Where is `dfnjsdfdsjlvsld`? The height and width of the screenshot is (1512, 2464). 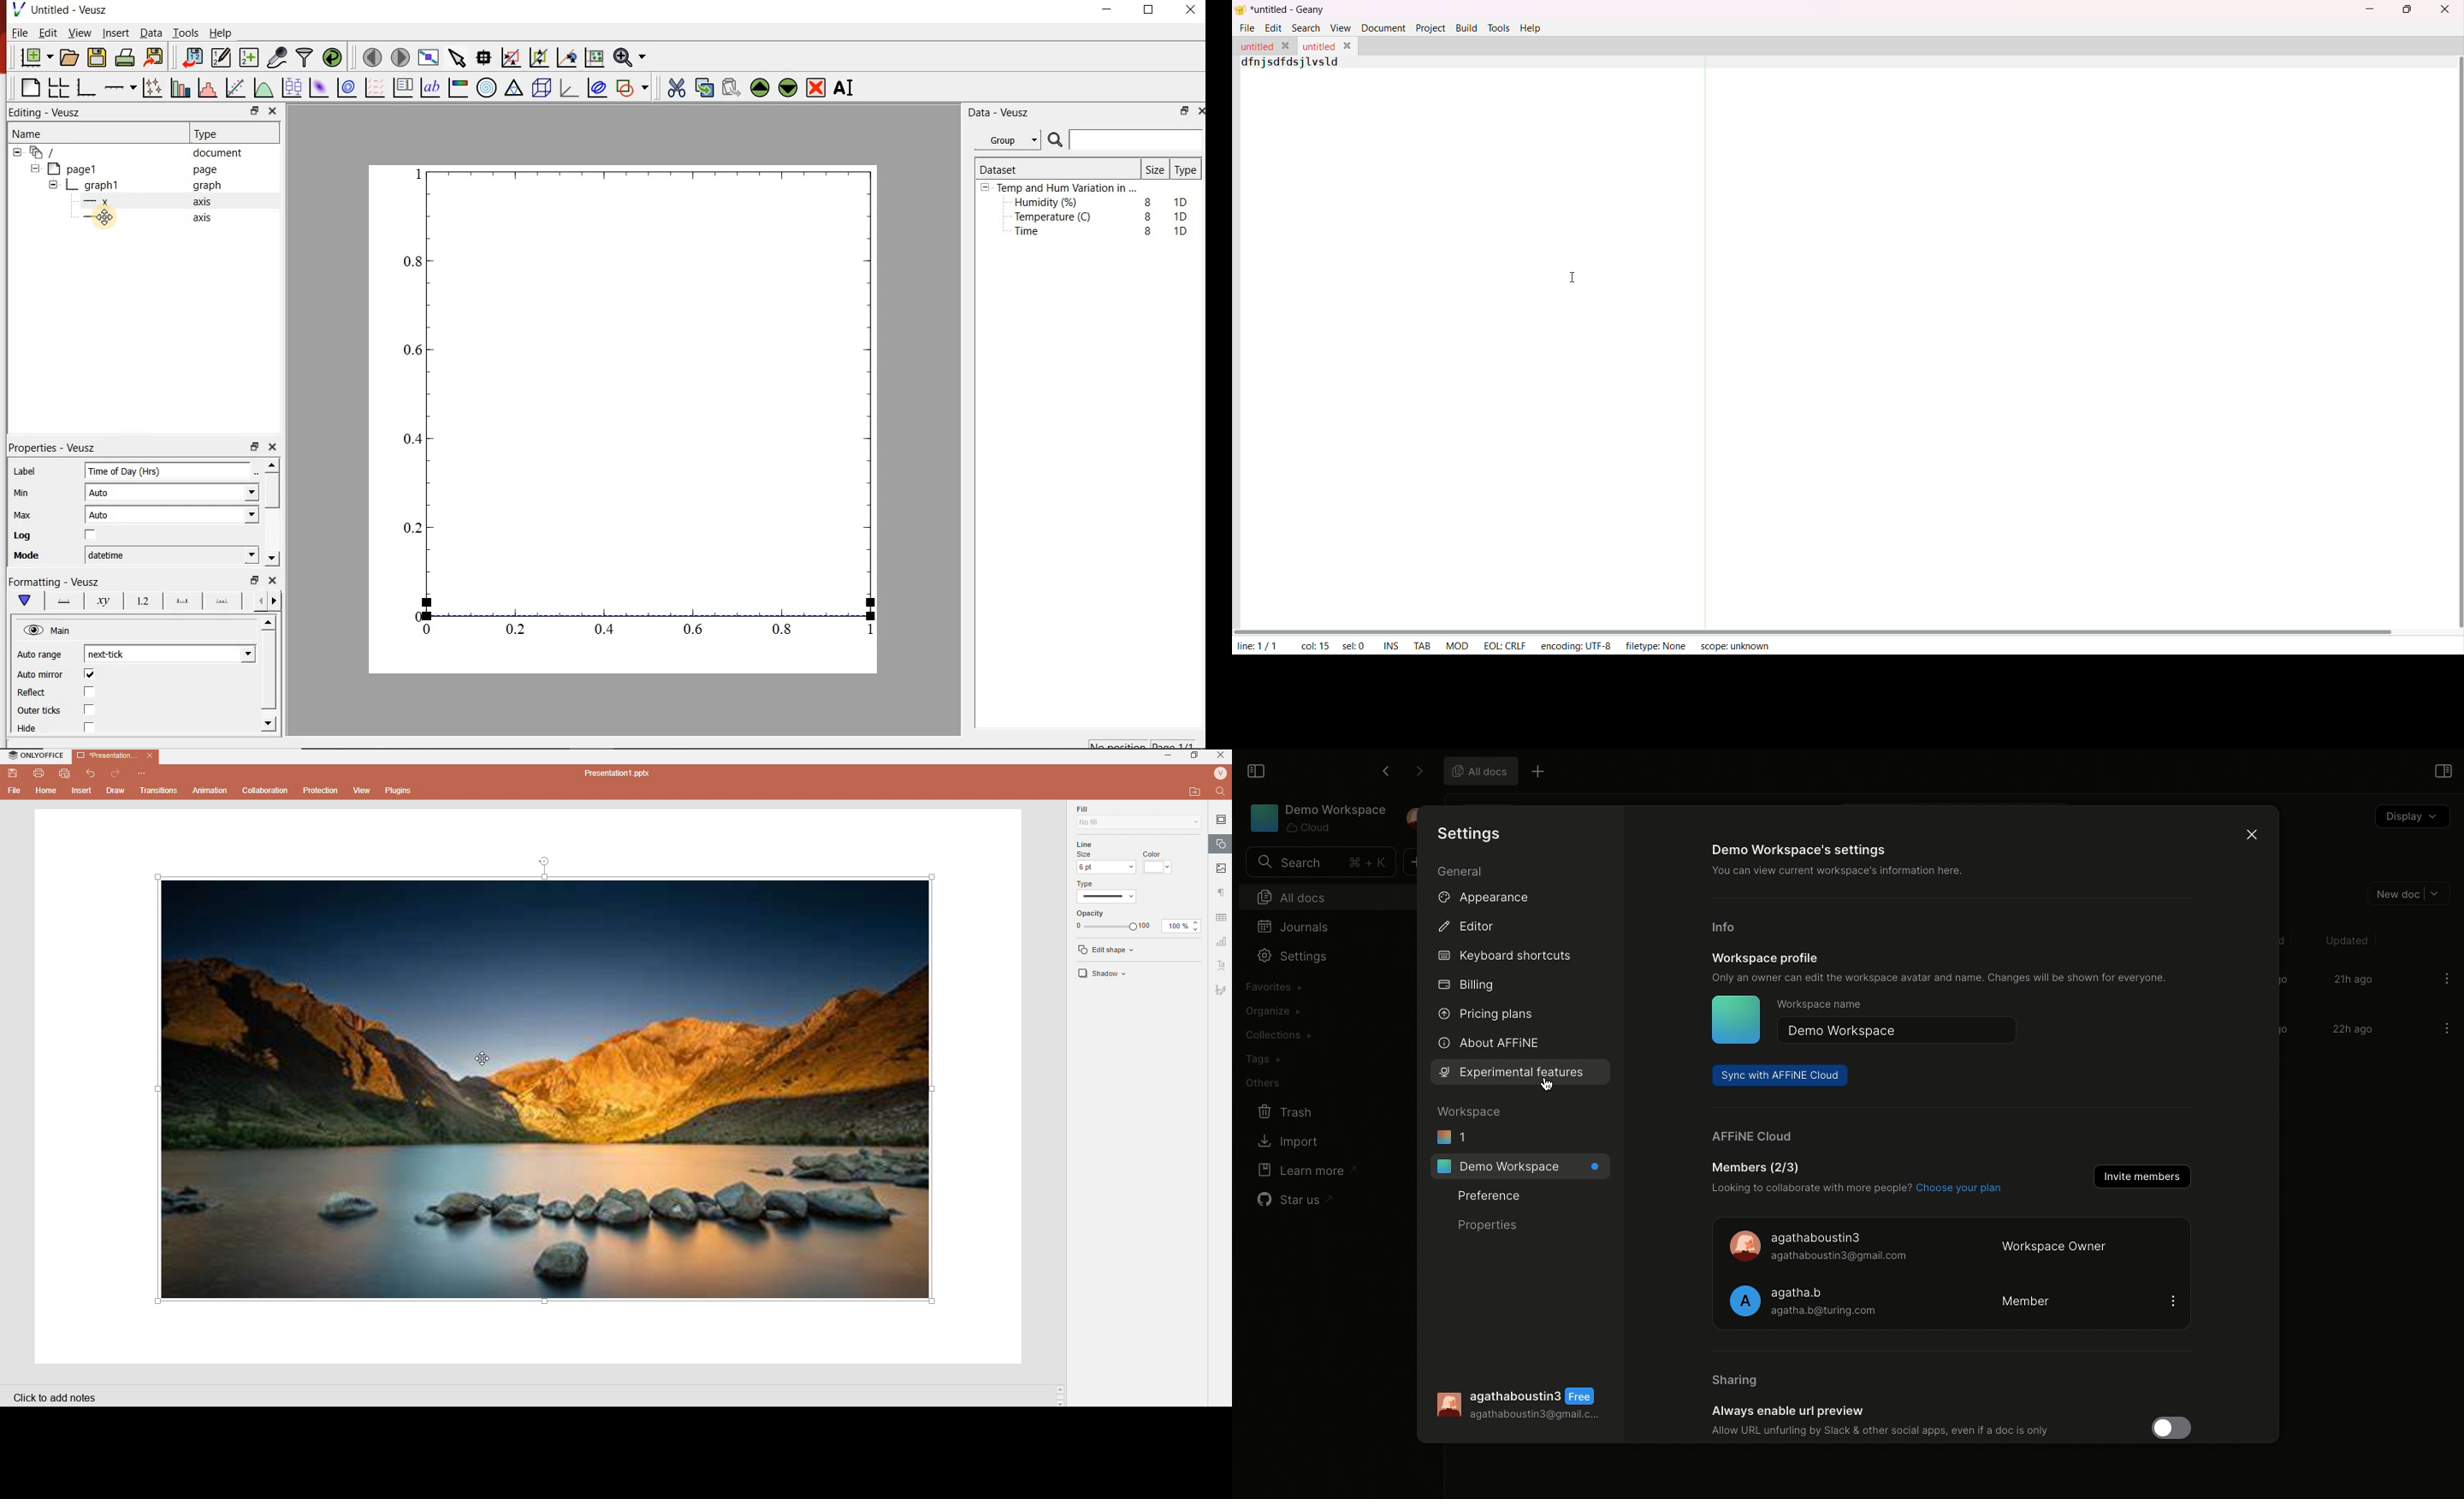
dfnjsdfdsjlvsld is located at coordinates (1292, 64).